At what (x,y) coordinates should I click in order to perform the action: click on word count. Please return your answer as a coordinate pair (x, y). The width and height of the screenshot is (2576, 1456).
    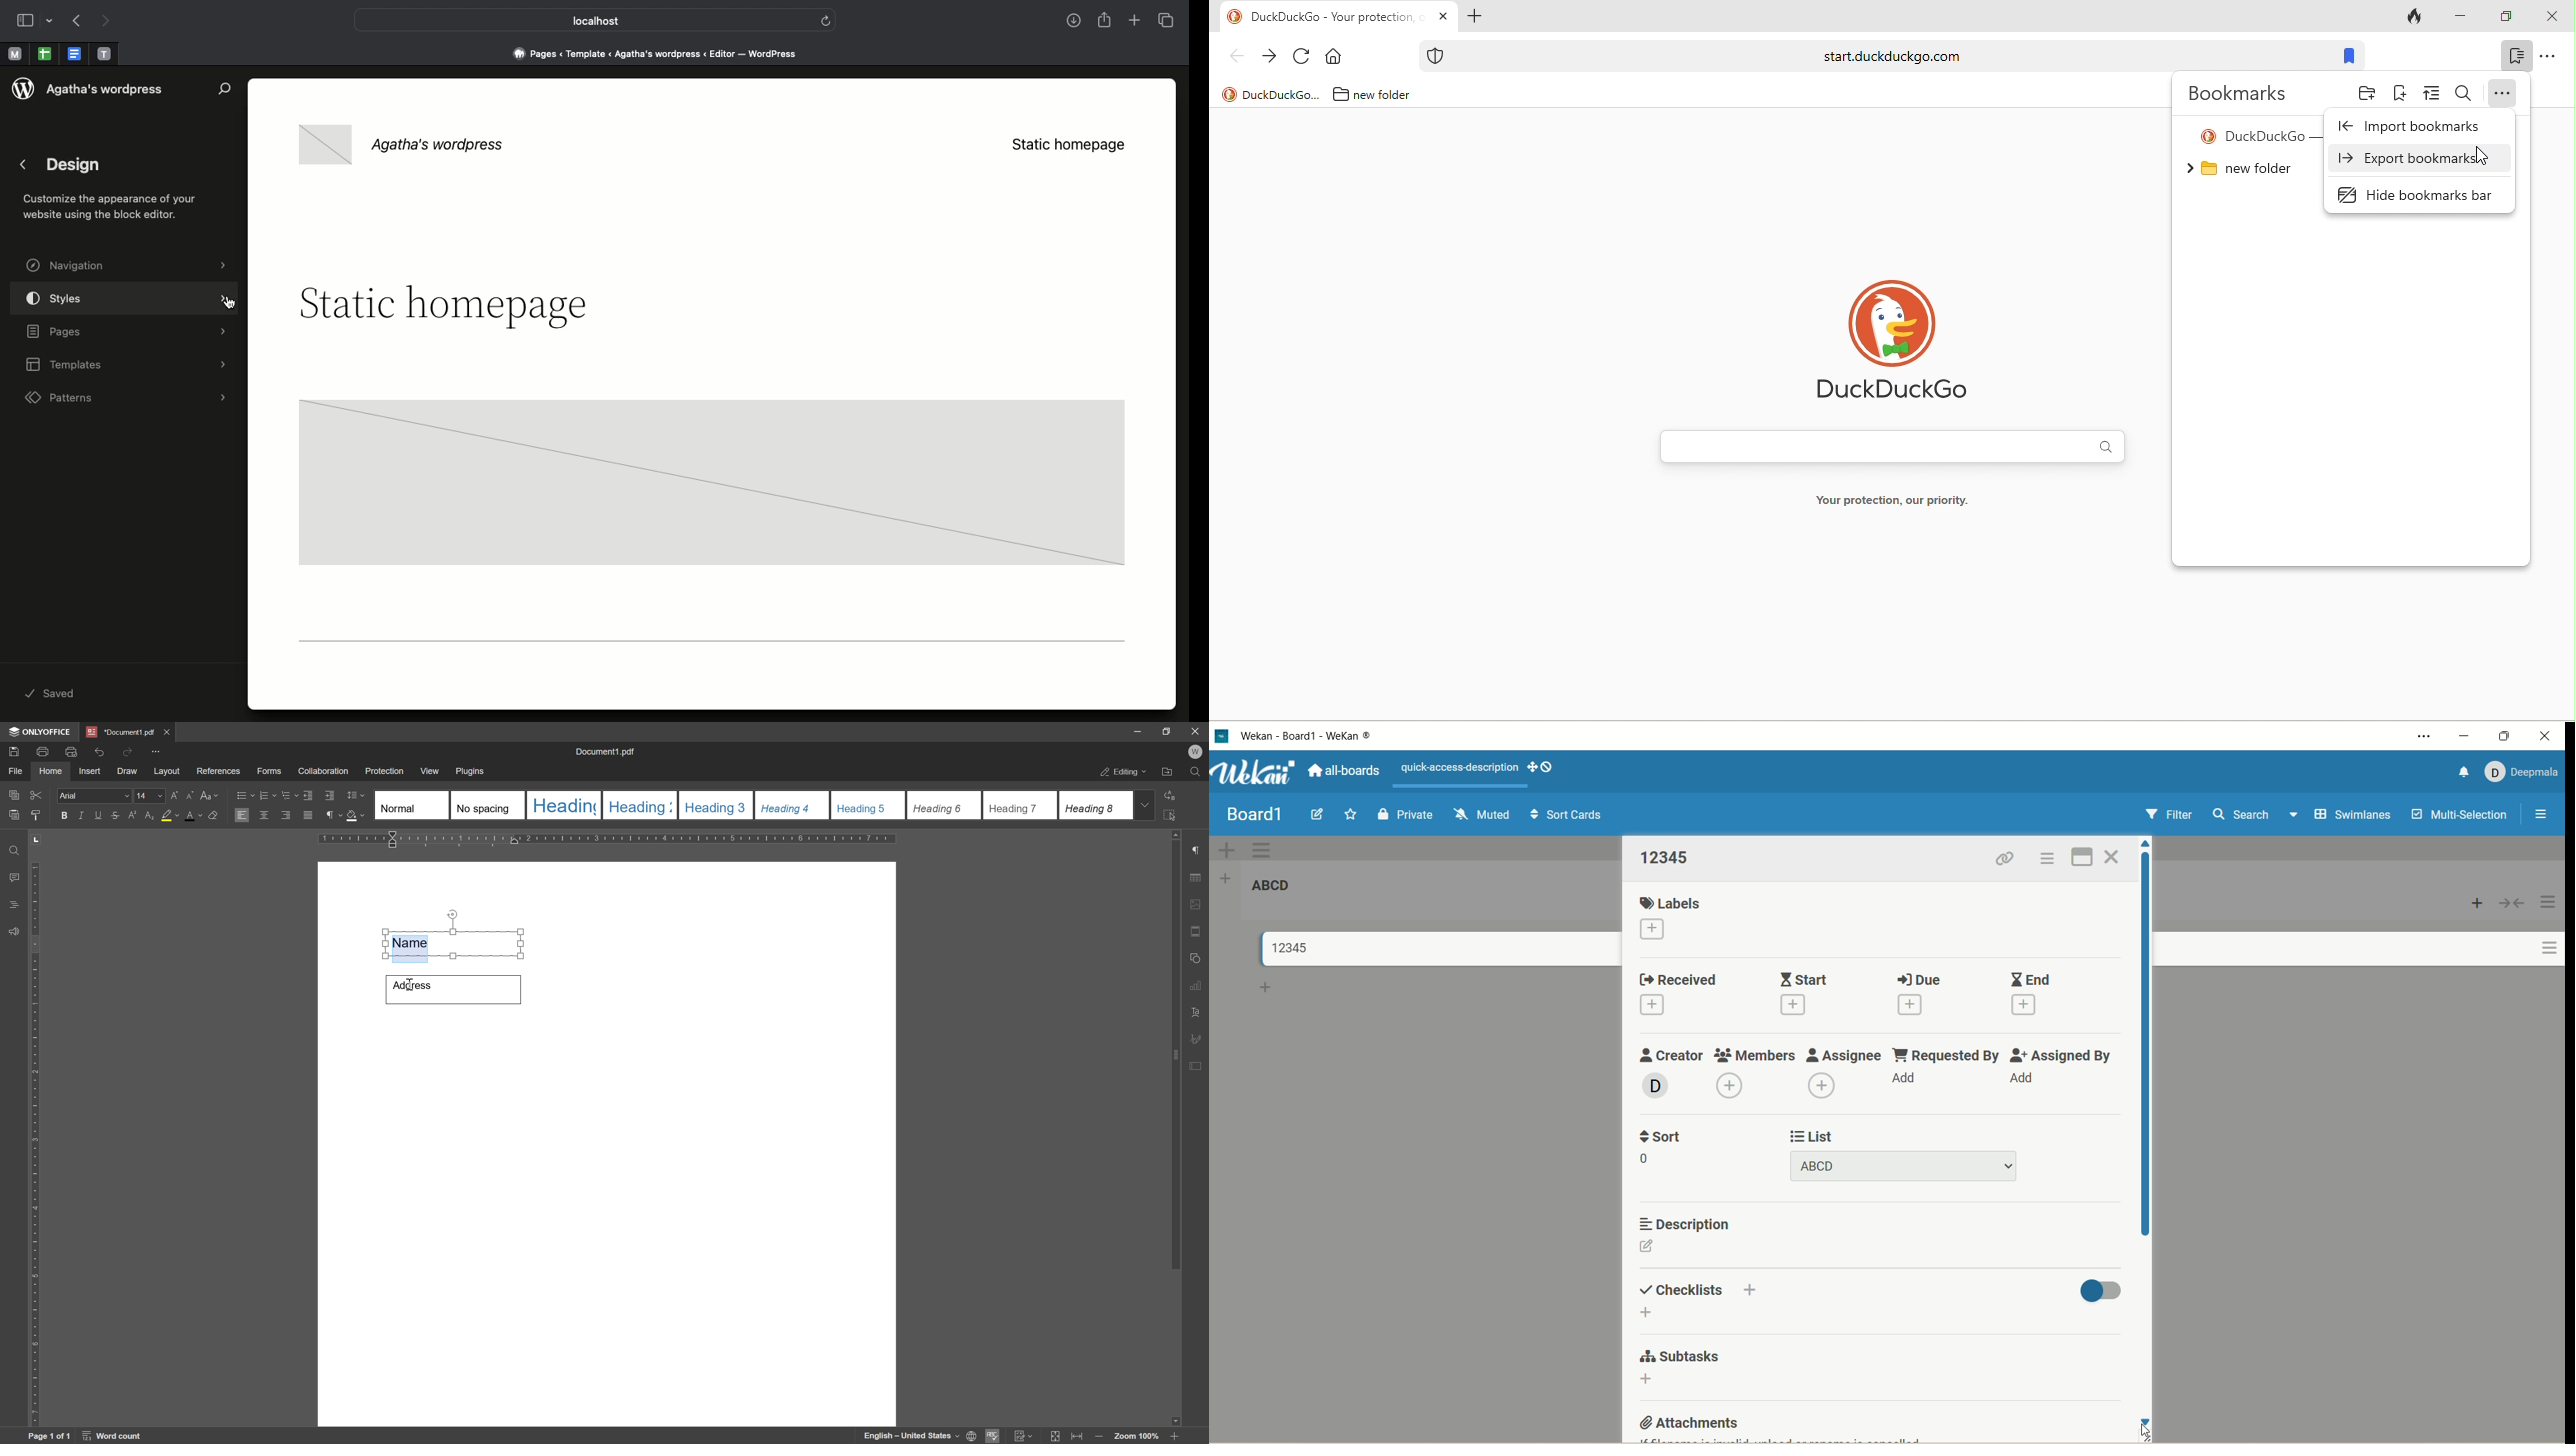
    Looking at the image, I should click on (115, 1436).